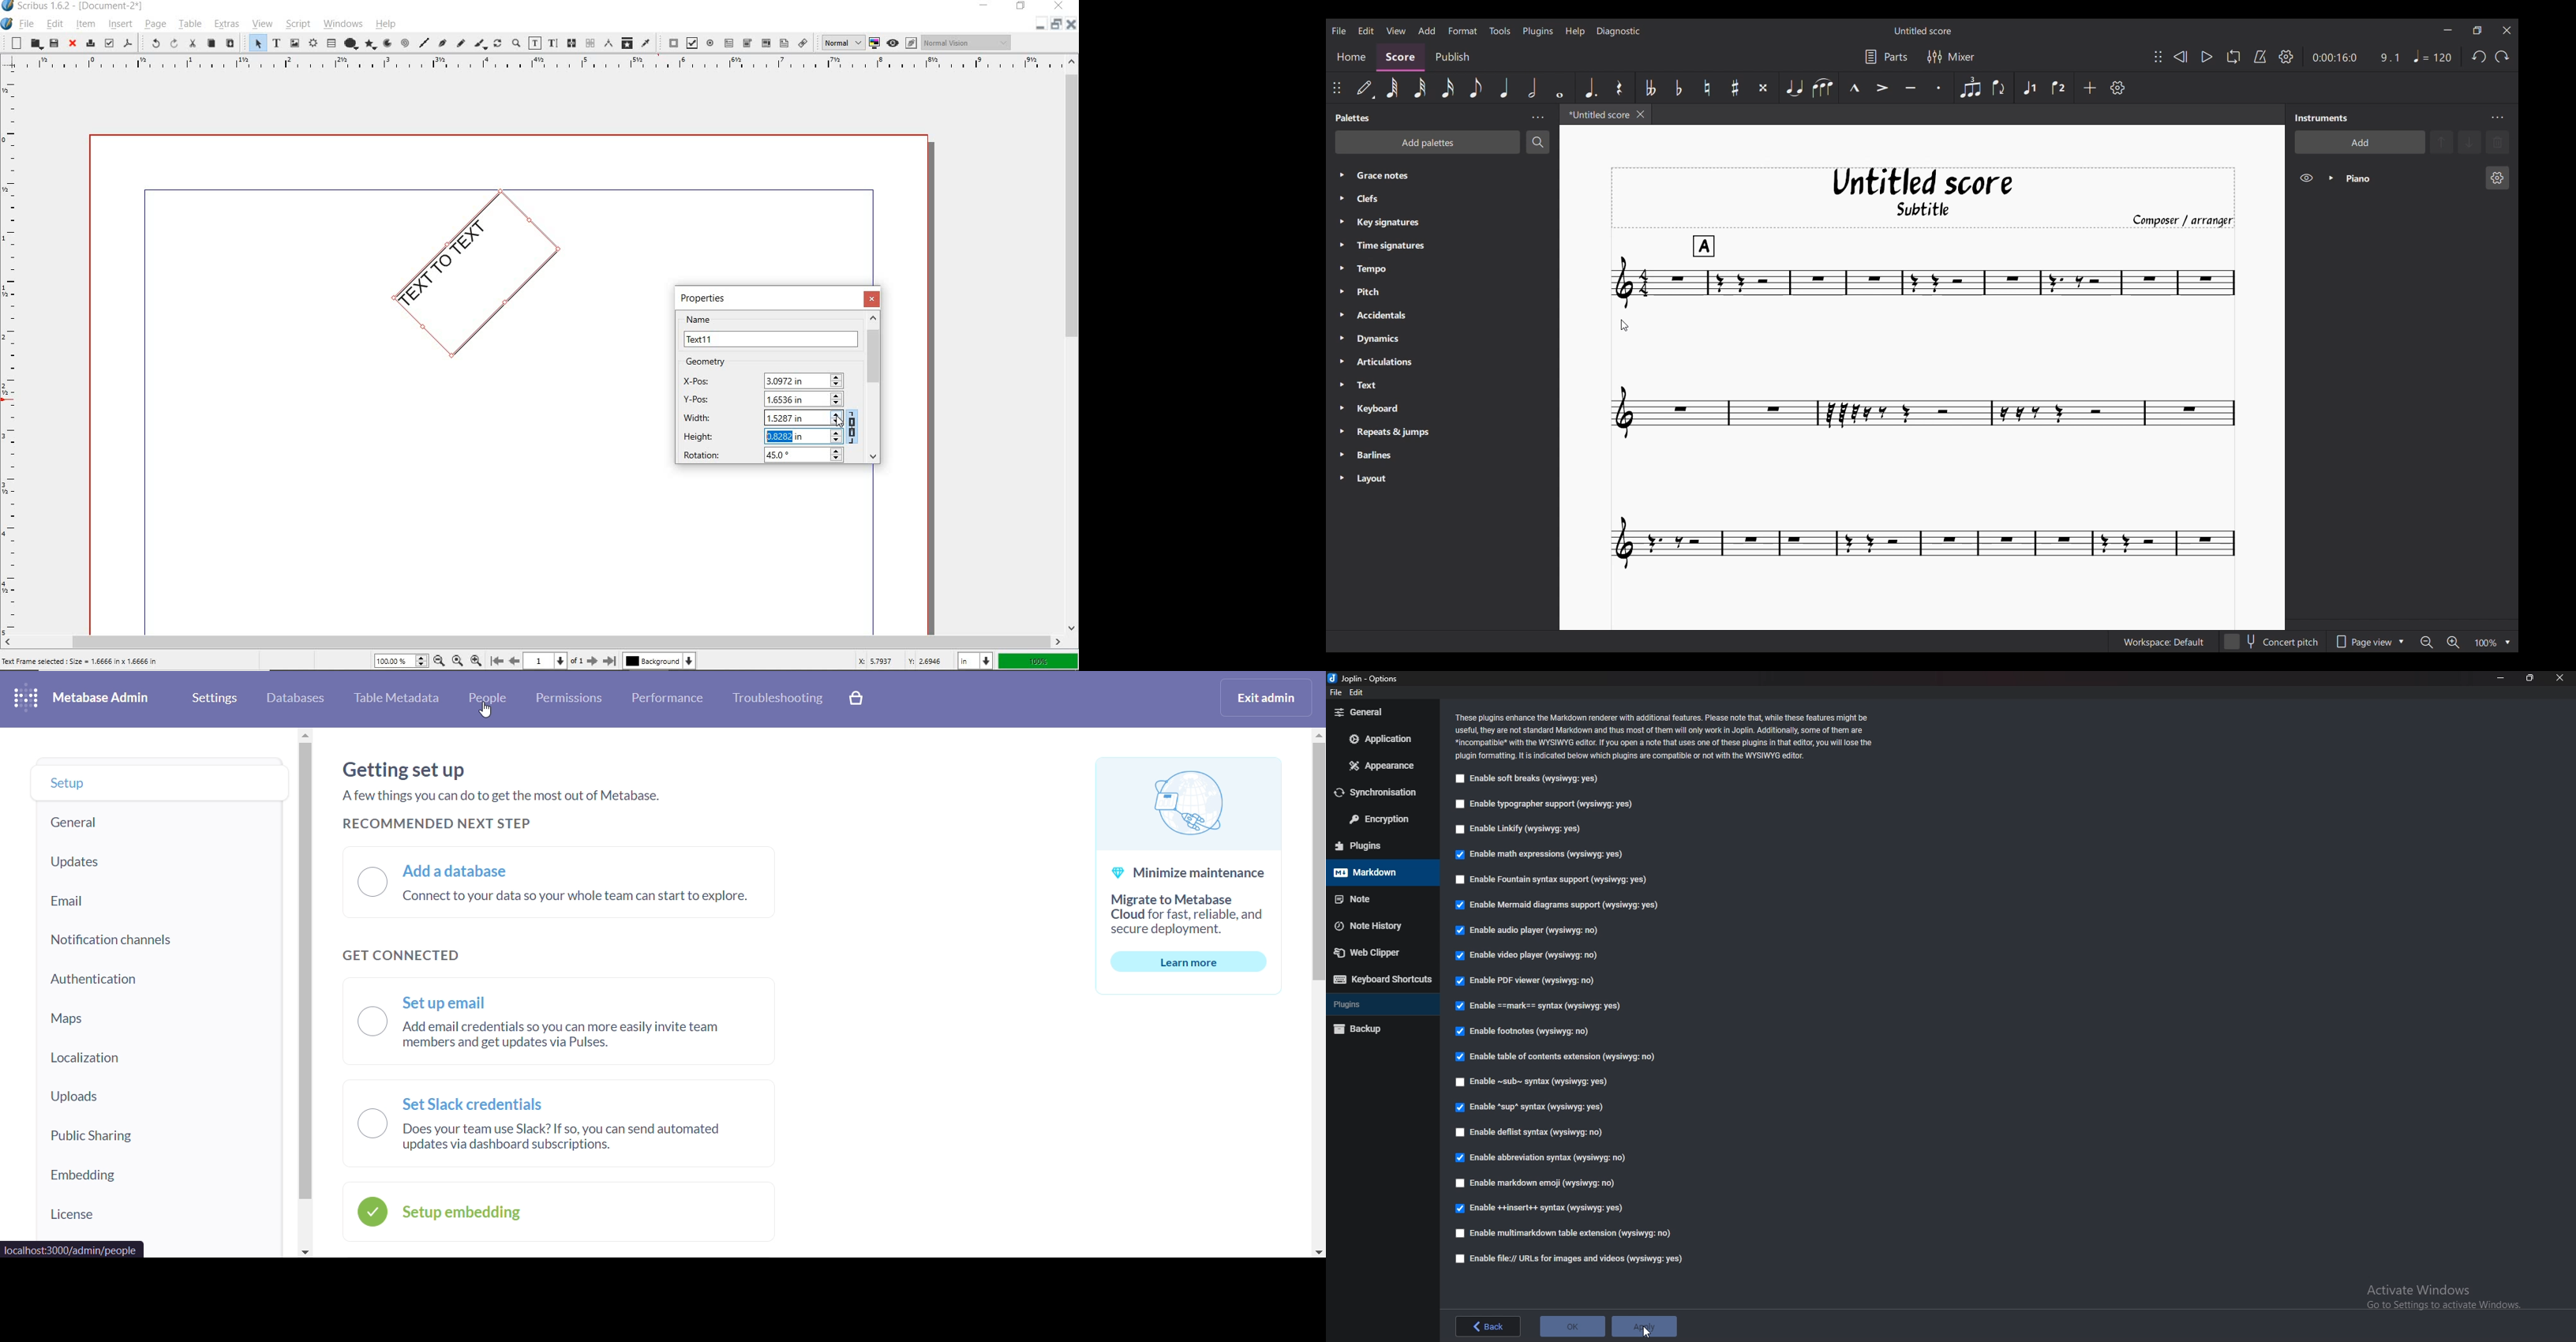 The height and width of the screenshot is (1344, 2576). Describe the element at coordinates (2531, 678) in the screenshot. I see `resize` at that location.